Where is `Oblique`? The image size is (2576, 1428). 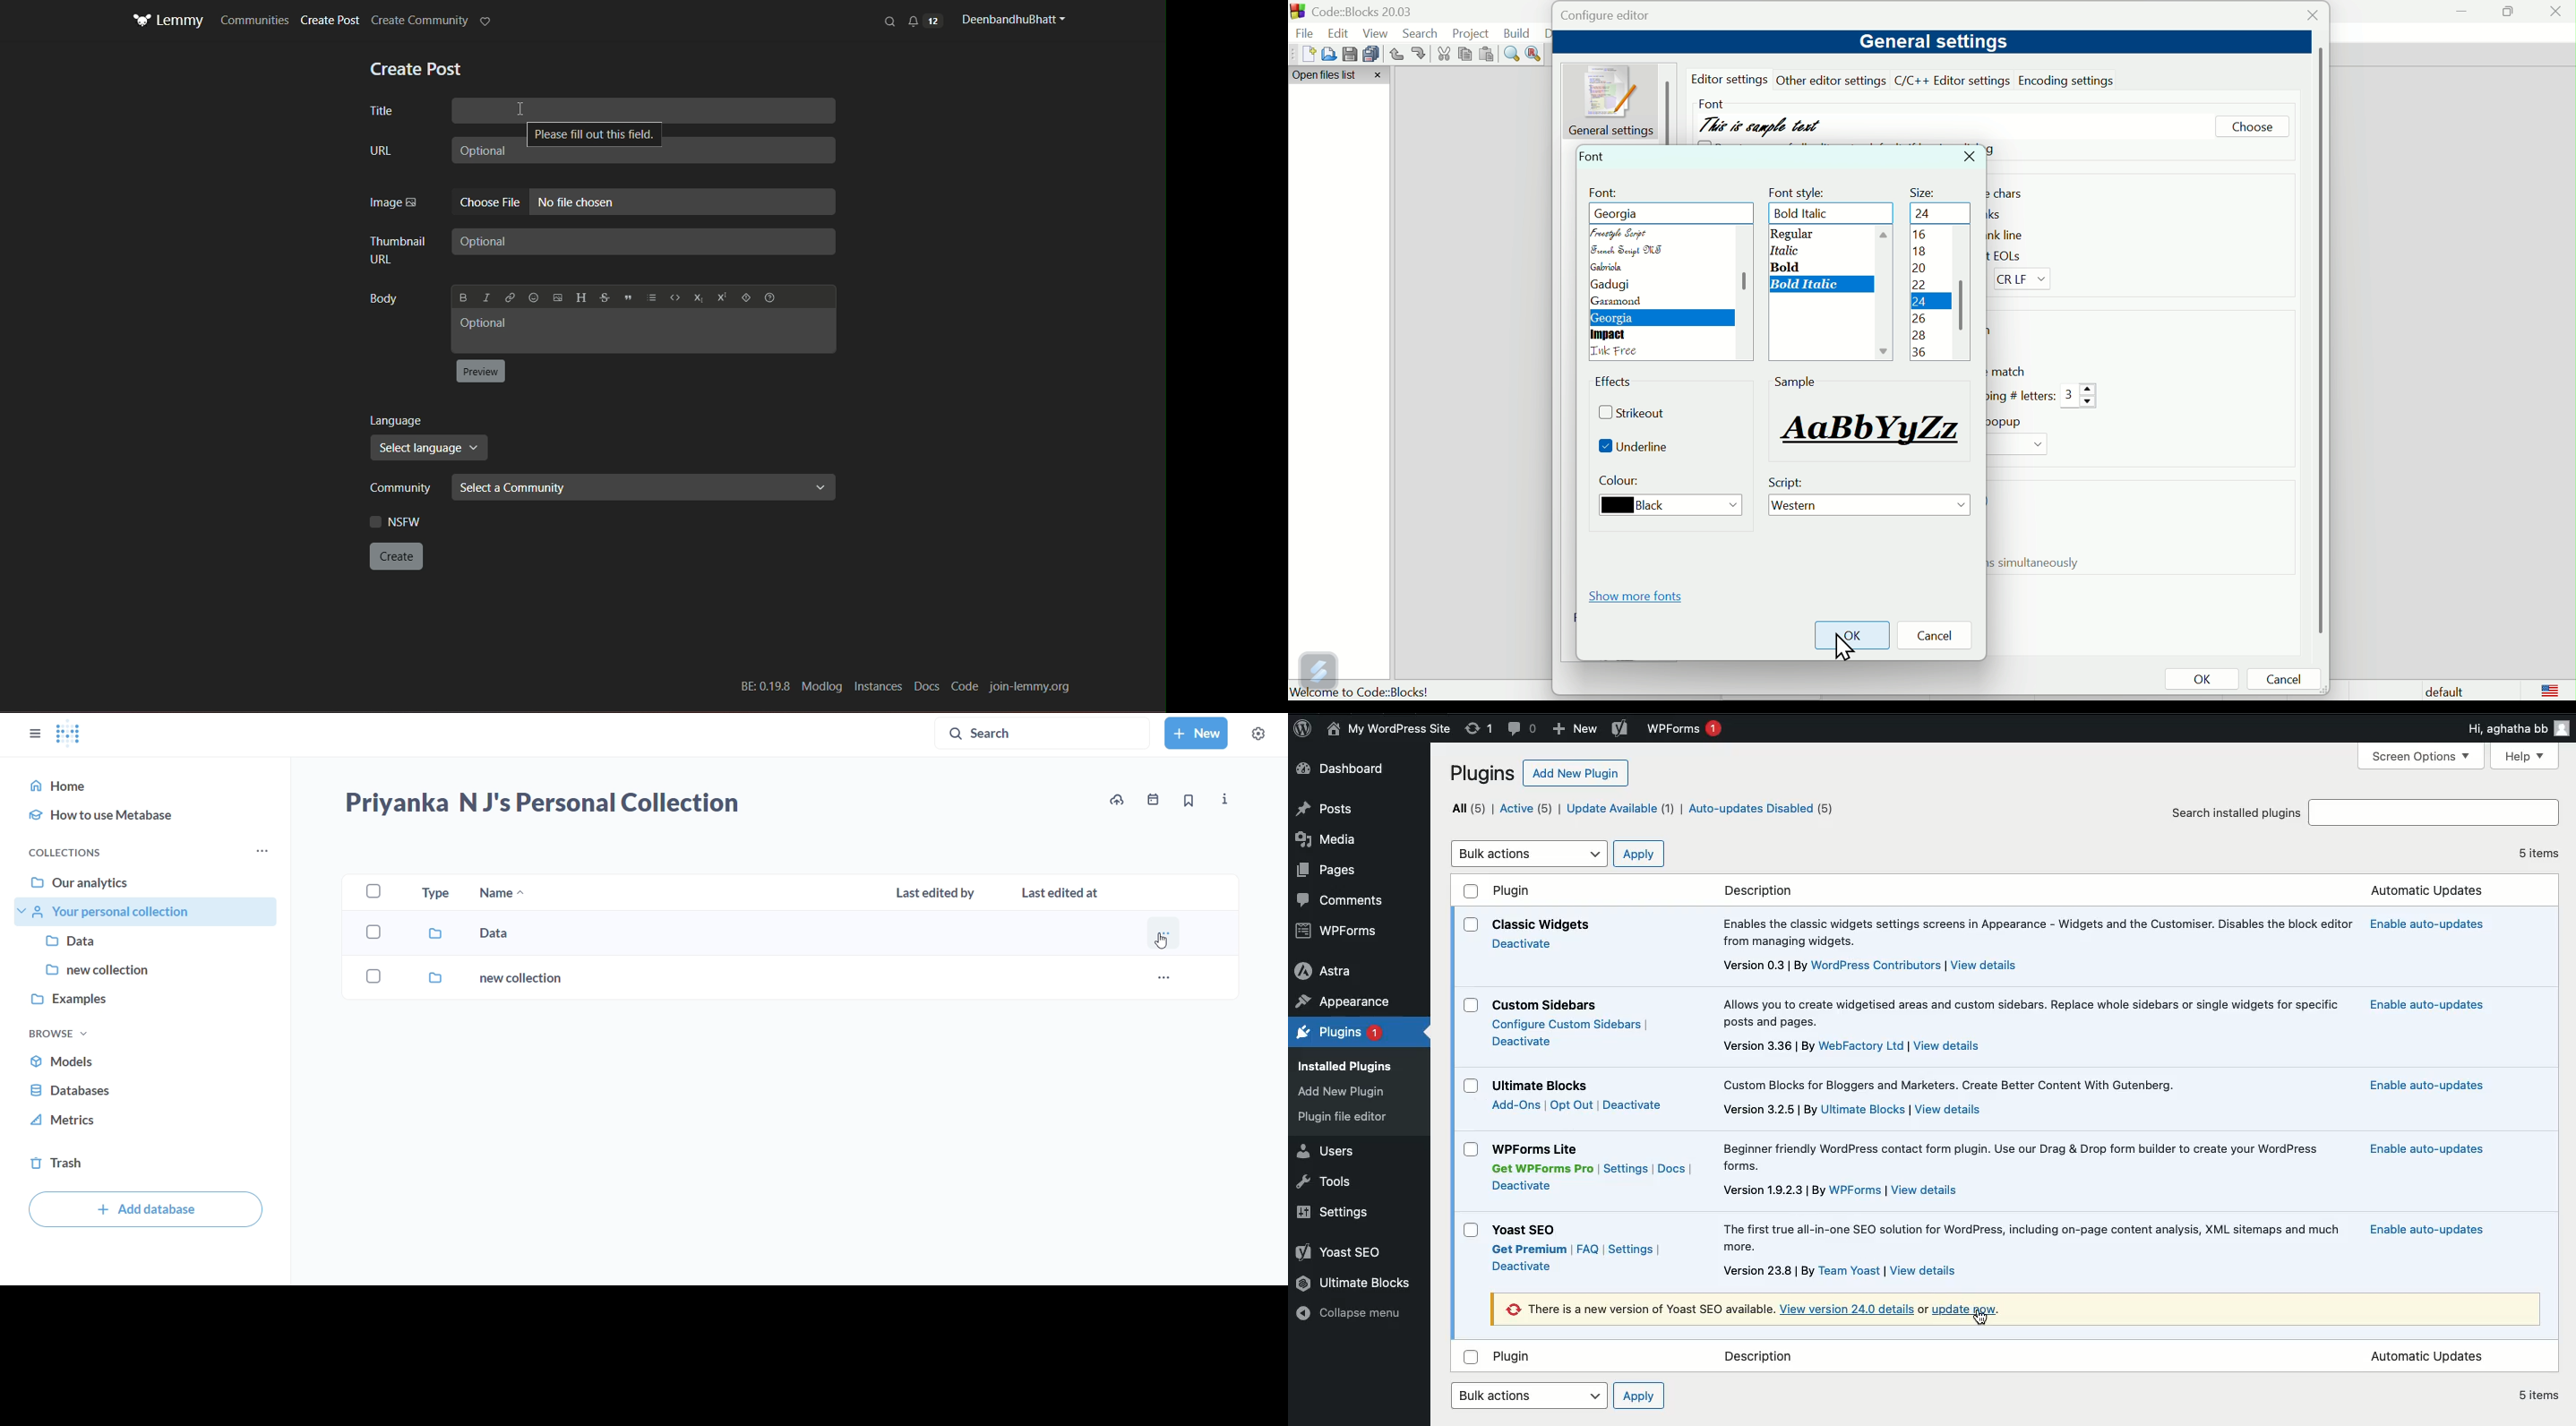 Oblique is located at coordinates (1779, 250).